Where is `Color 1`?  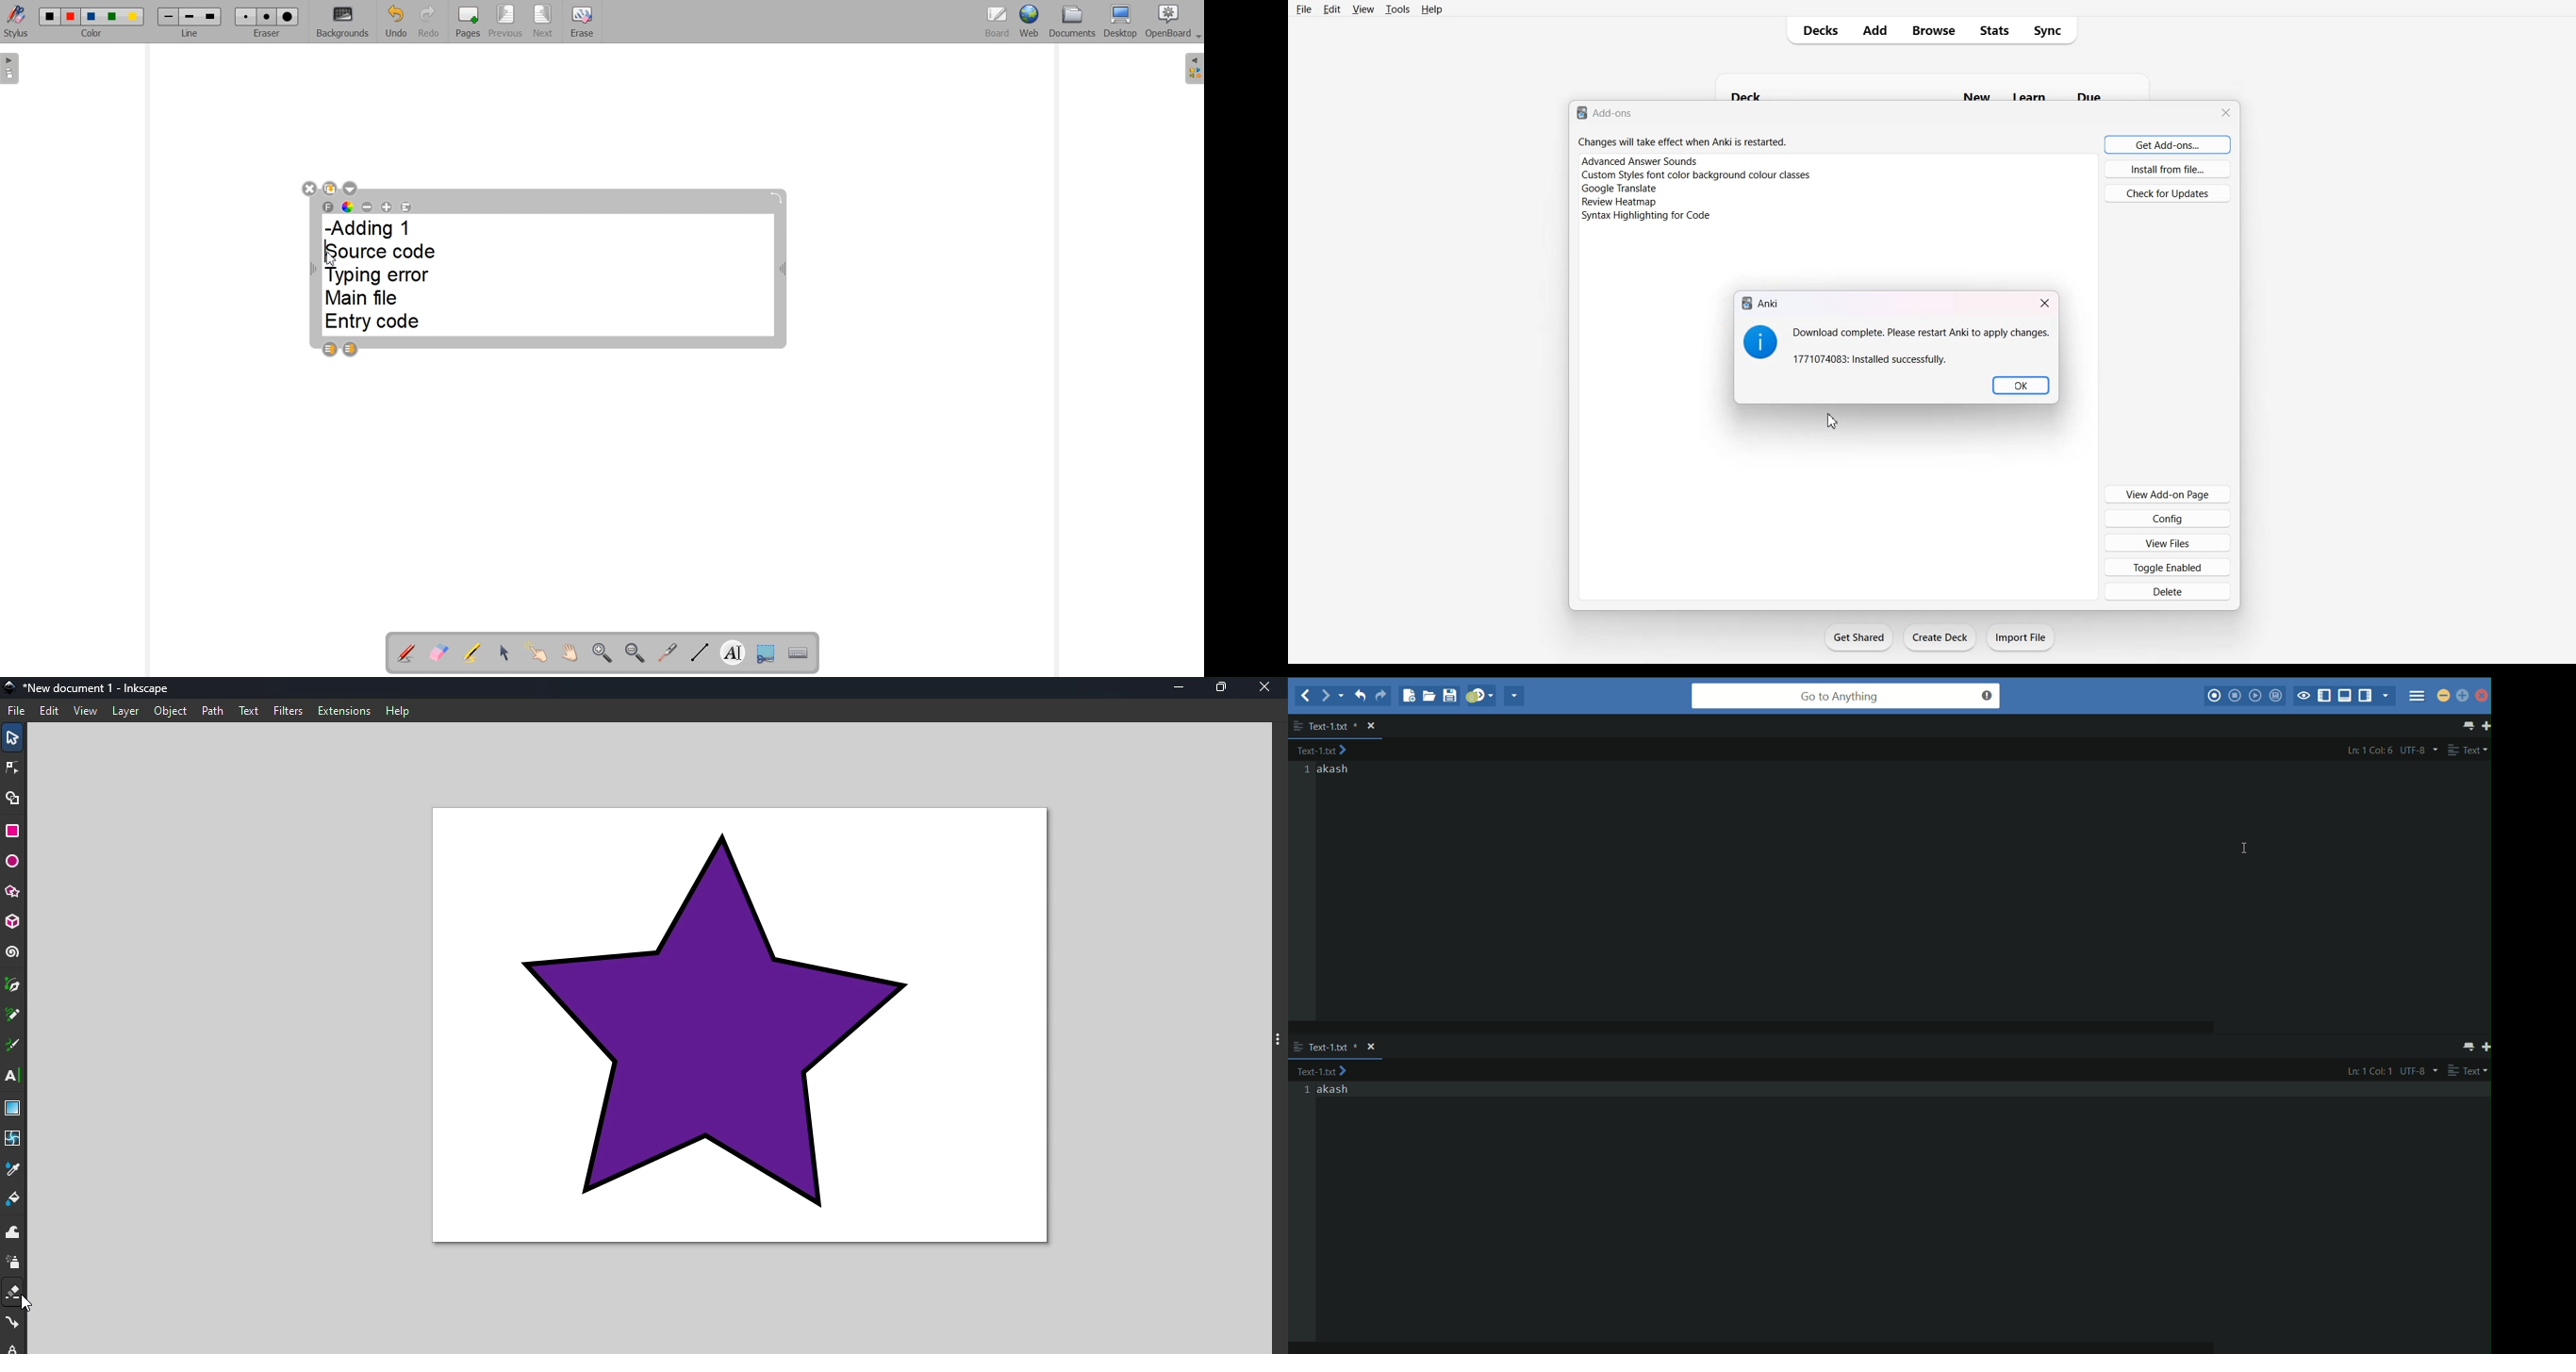
Color 1 is located at coordinates (50, 16).